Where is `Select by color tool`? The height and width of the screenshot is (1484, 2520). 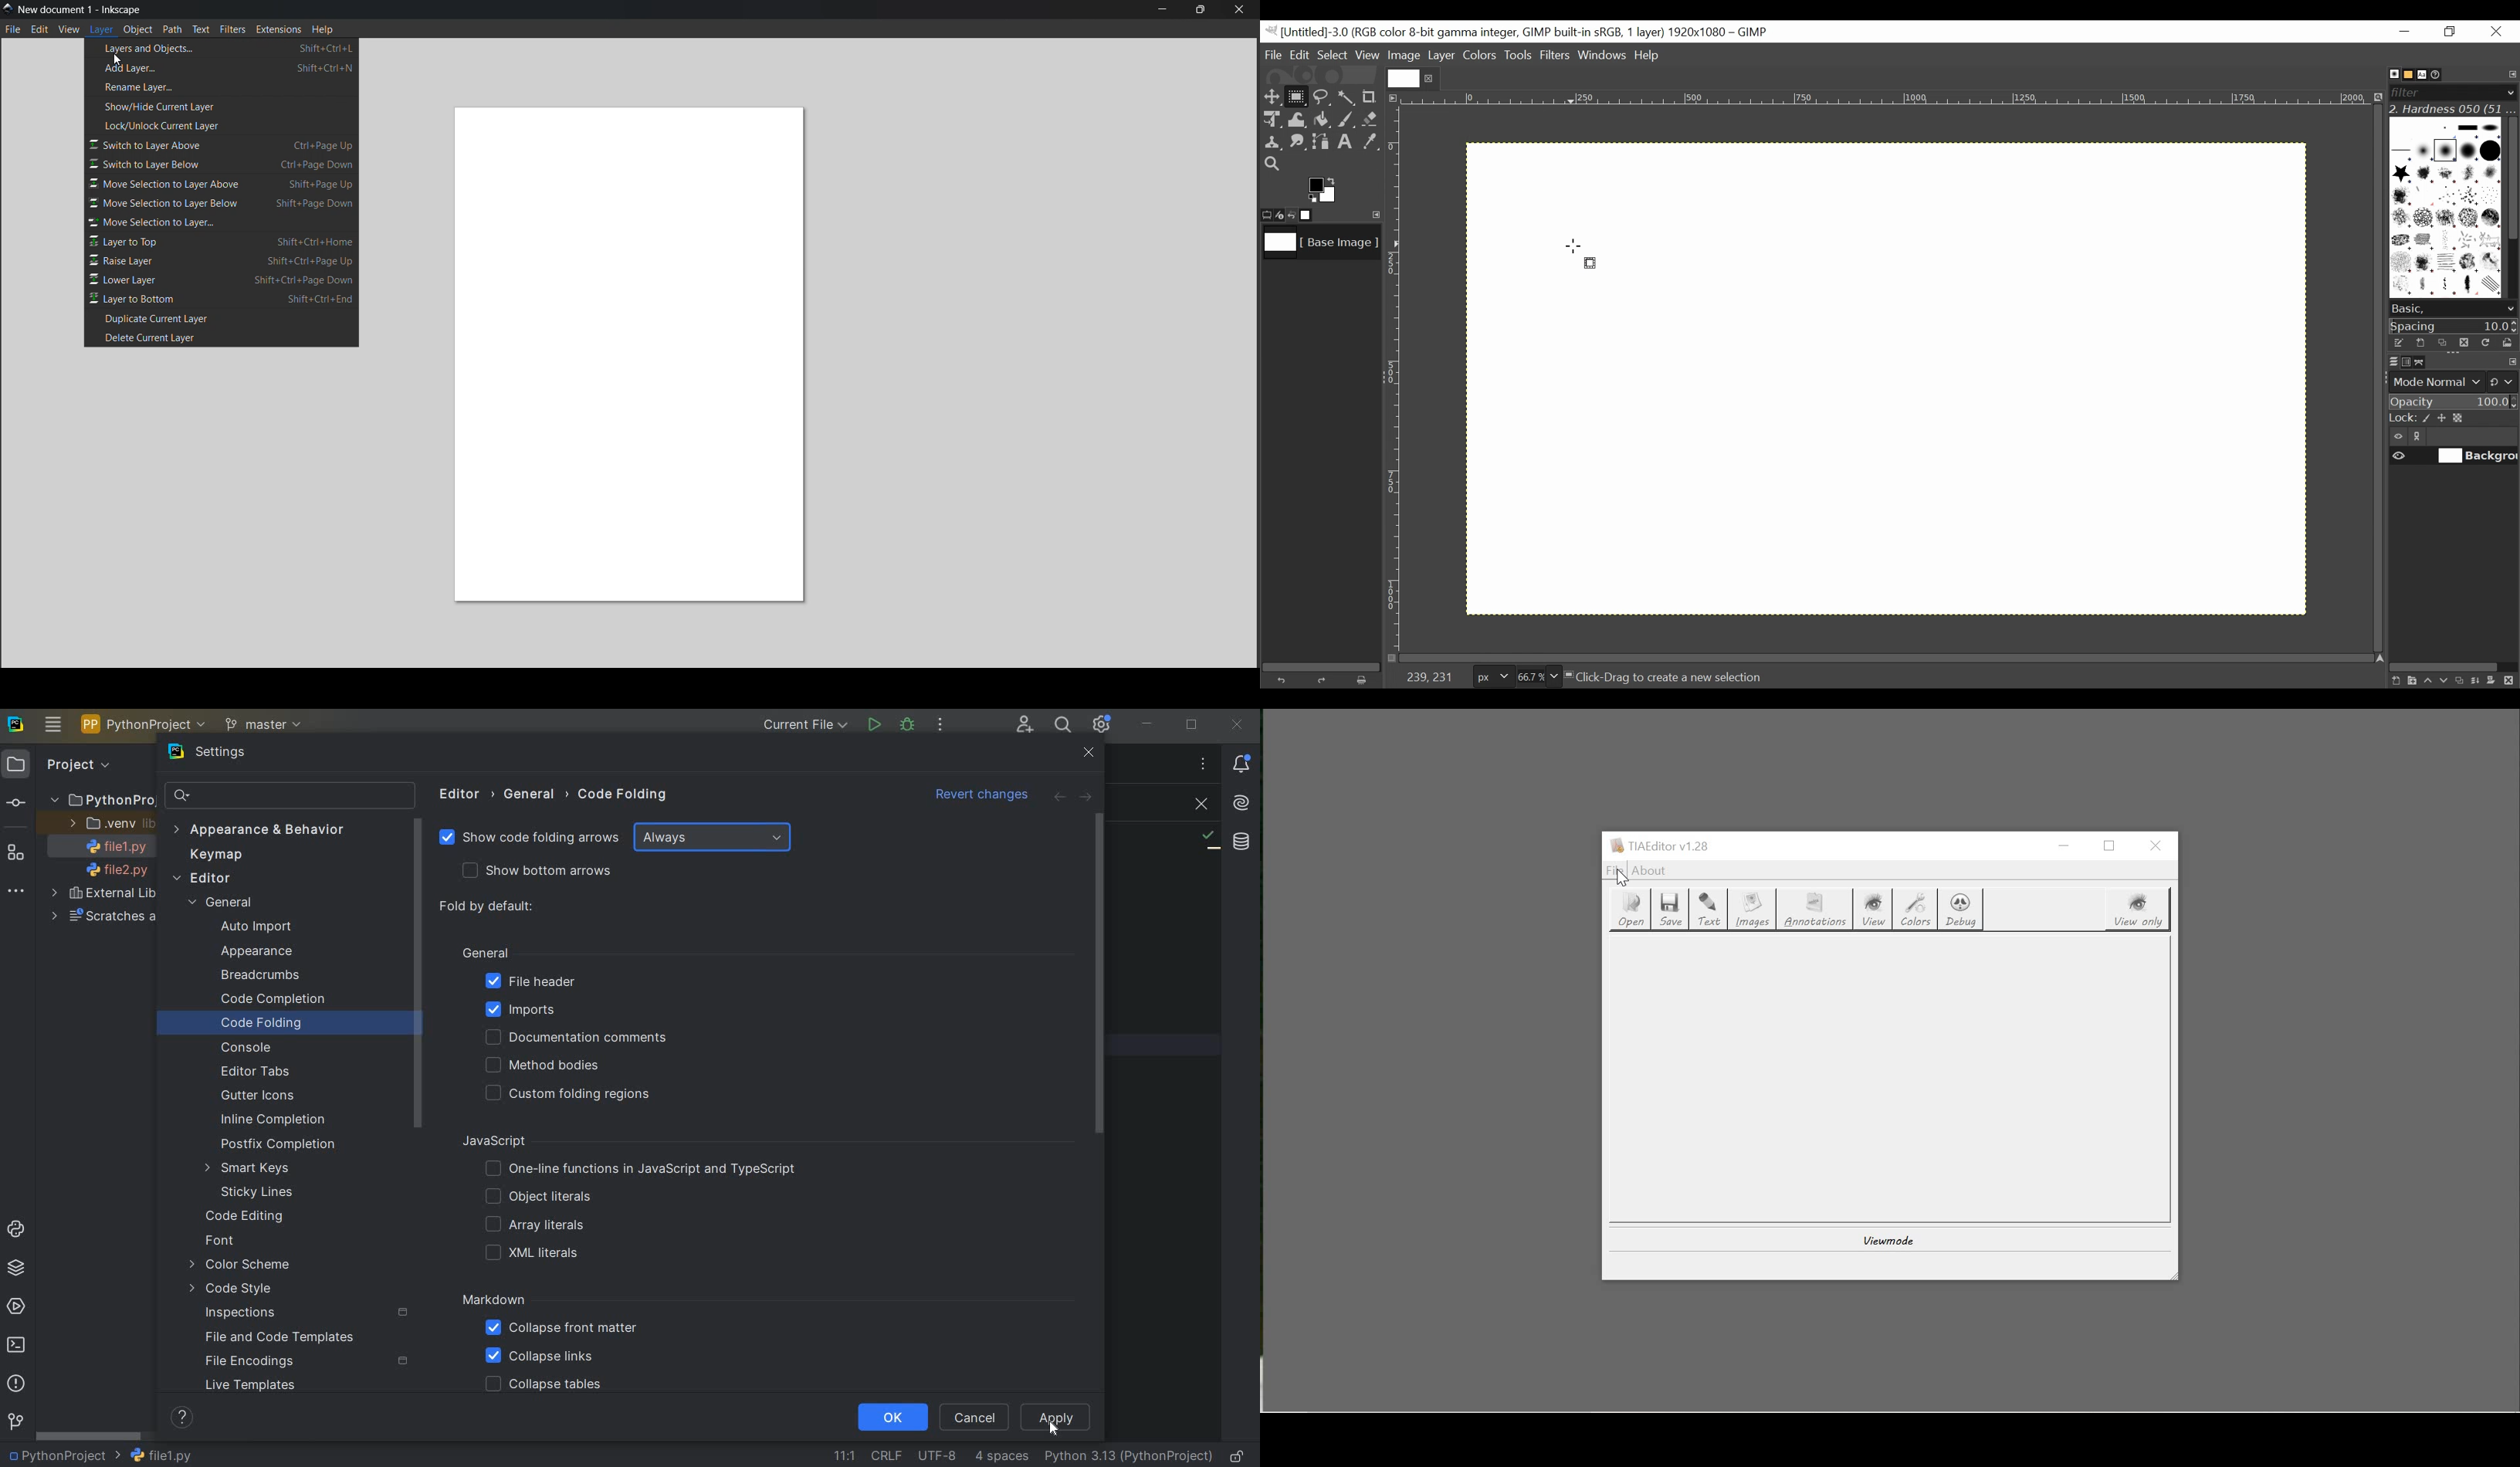 Select by color tool is located at coordinates (1349, 96).